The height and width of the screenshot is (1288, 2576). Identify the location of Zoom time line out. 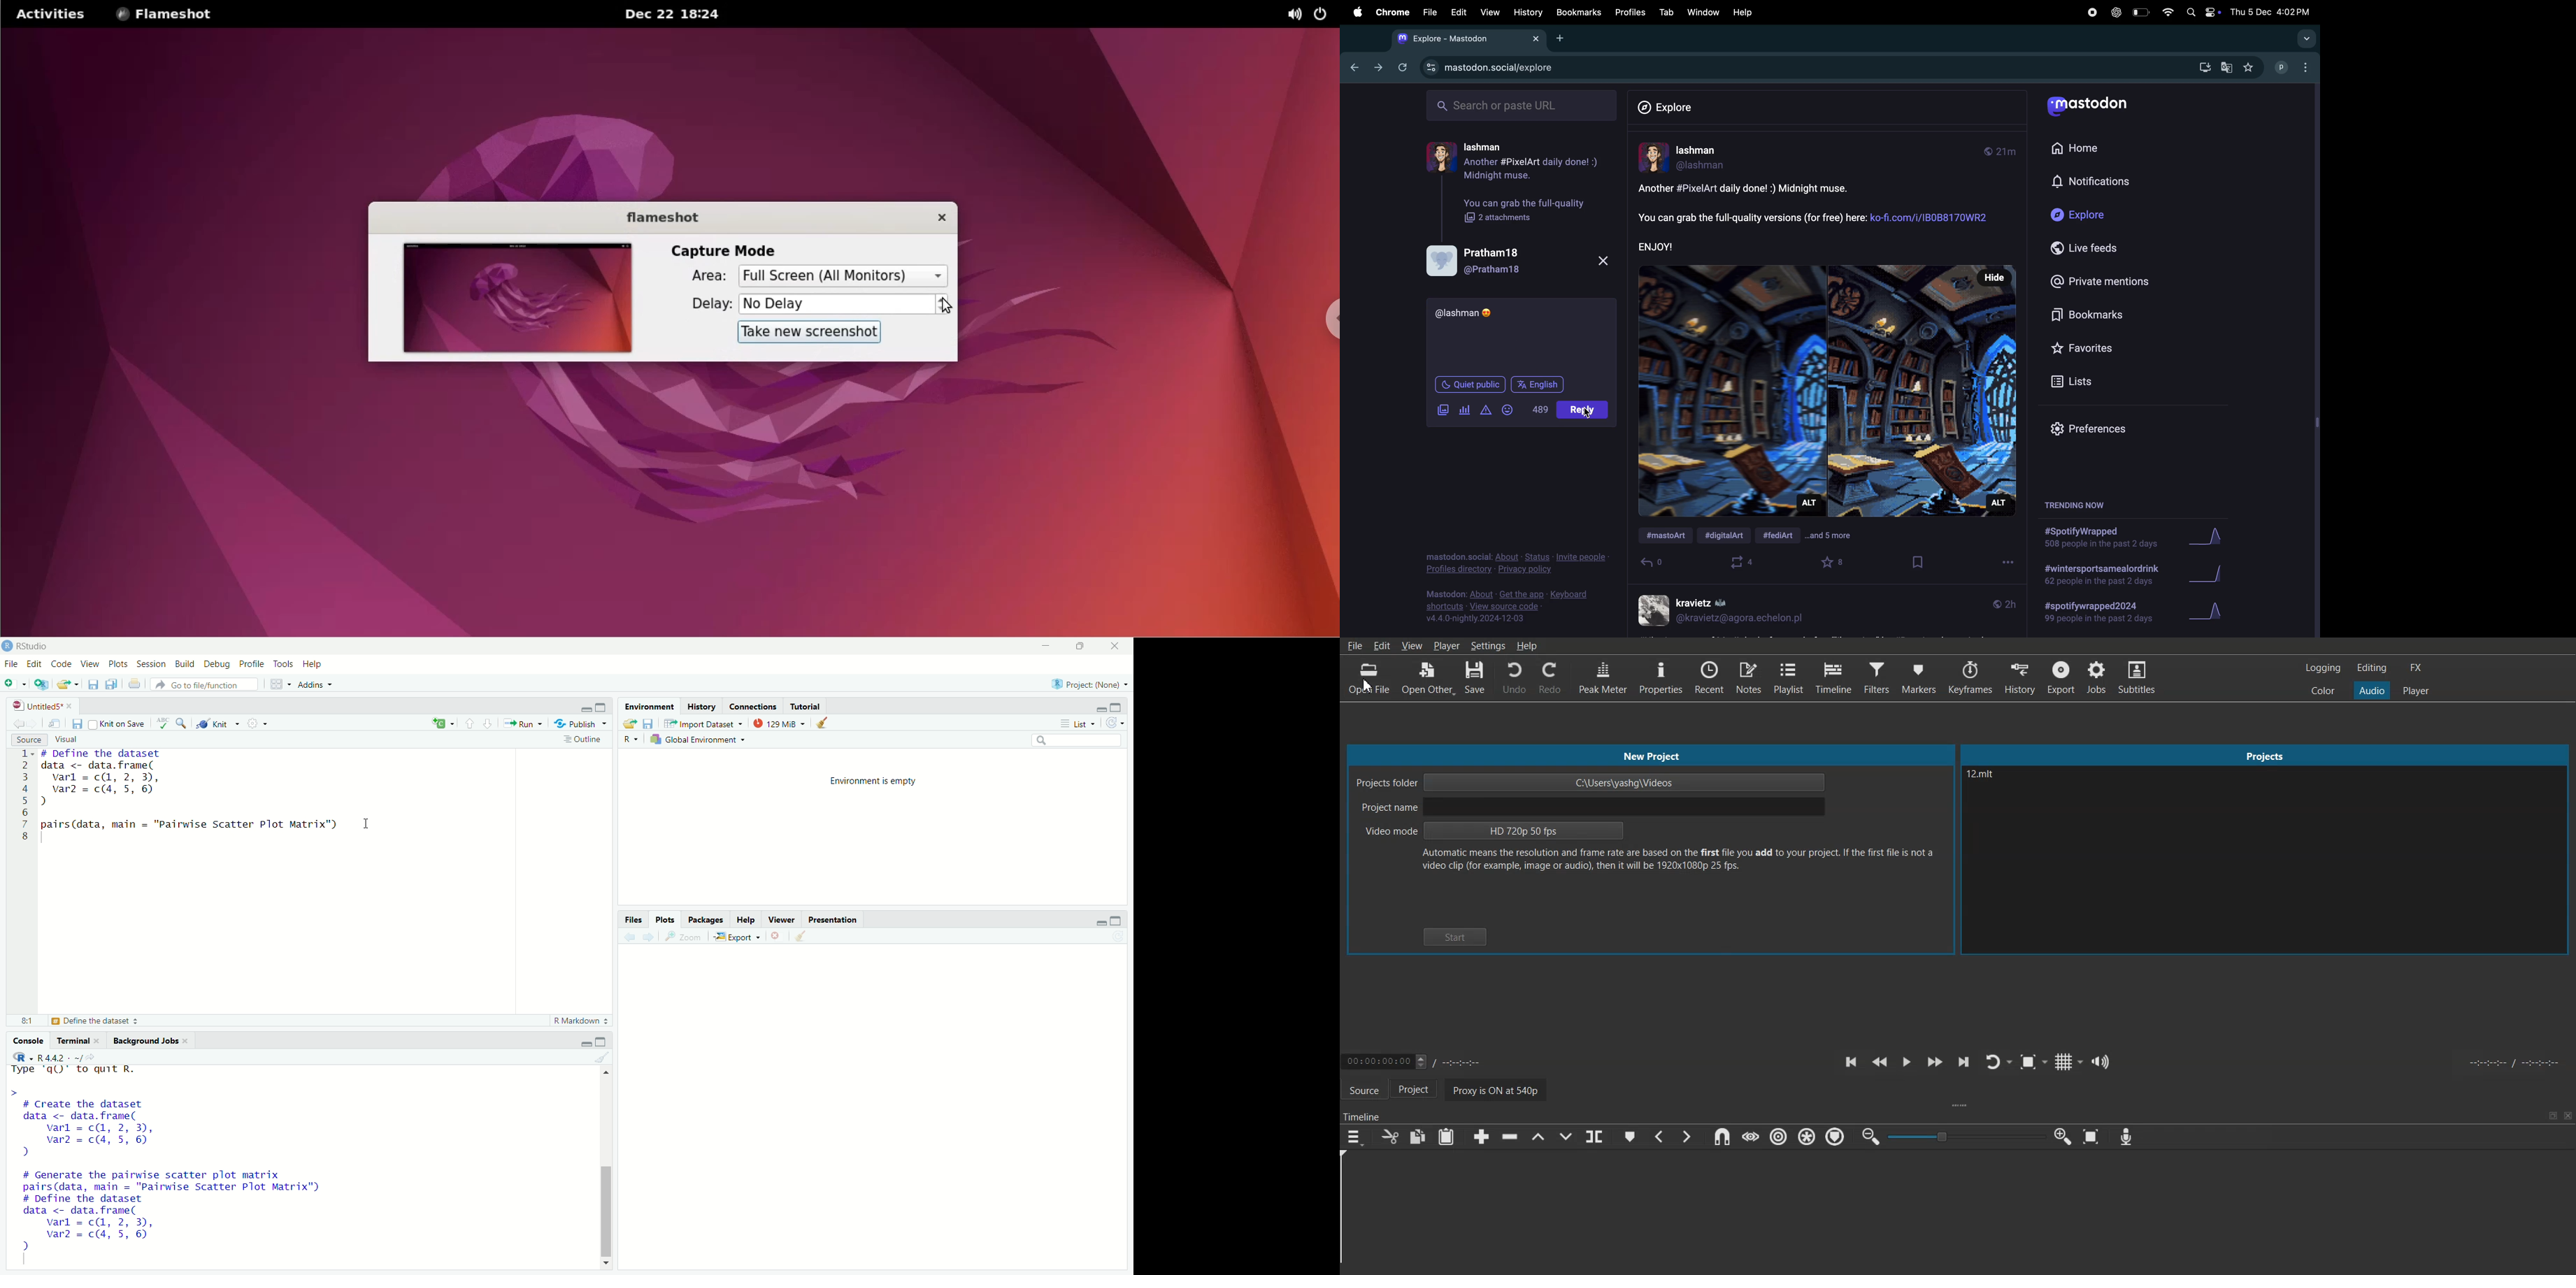
(1870, 1137).